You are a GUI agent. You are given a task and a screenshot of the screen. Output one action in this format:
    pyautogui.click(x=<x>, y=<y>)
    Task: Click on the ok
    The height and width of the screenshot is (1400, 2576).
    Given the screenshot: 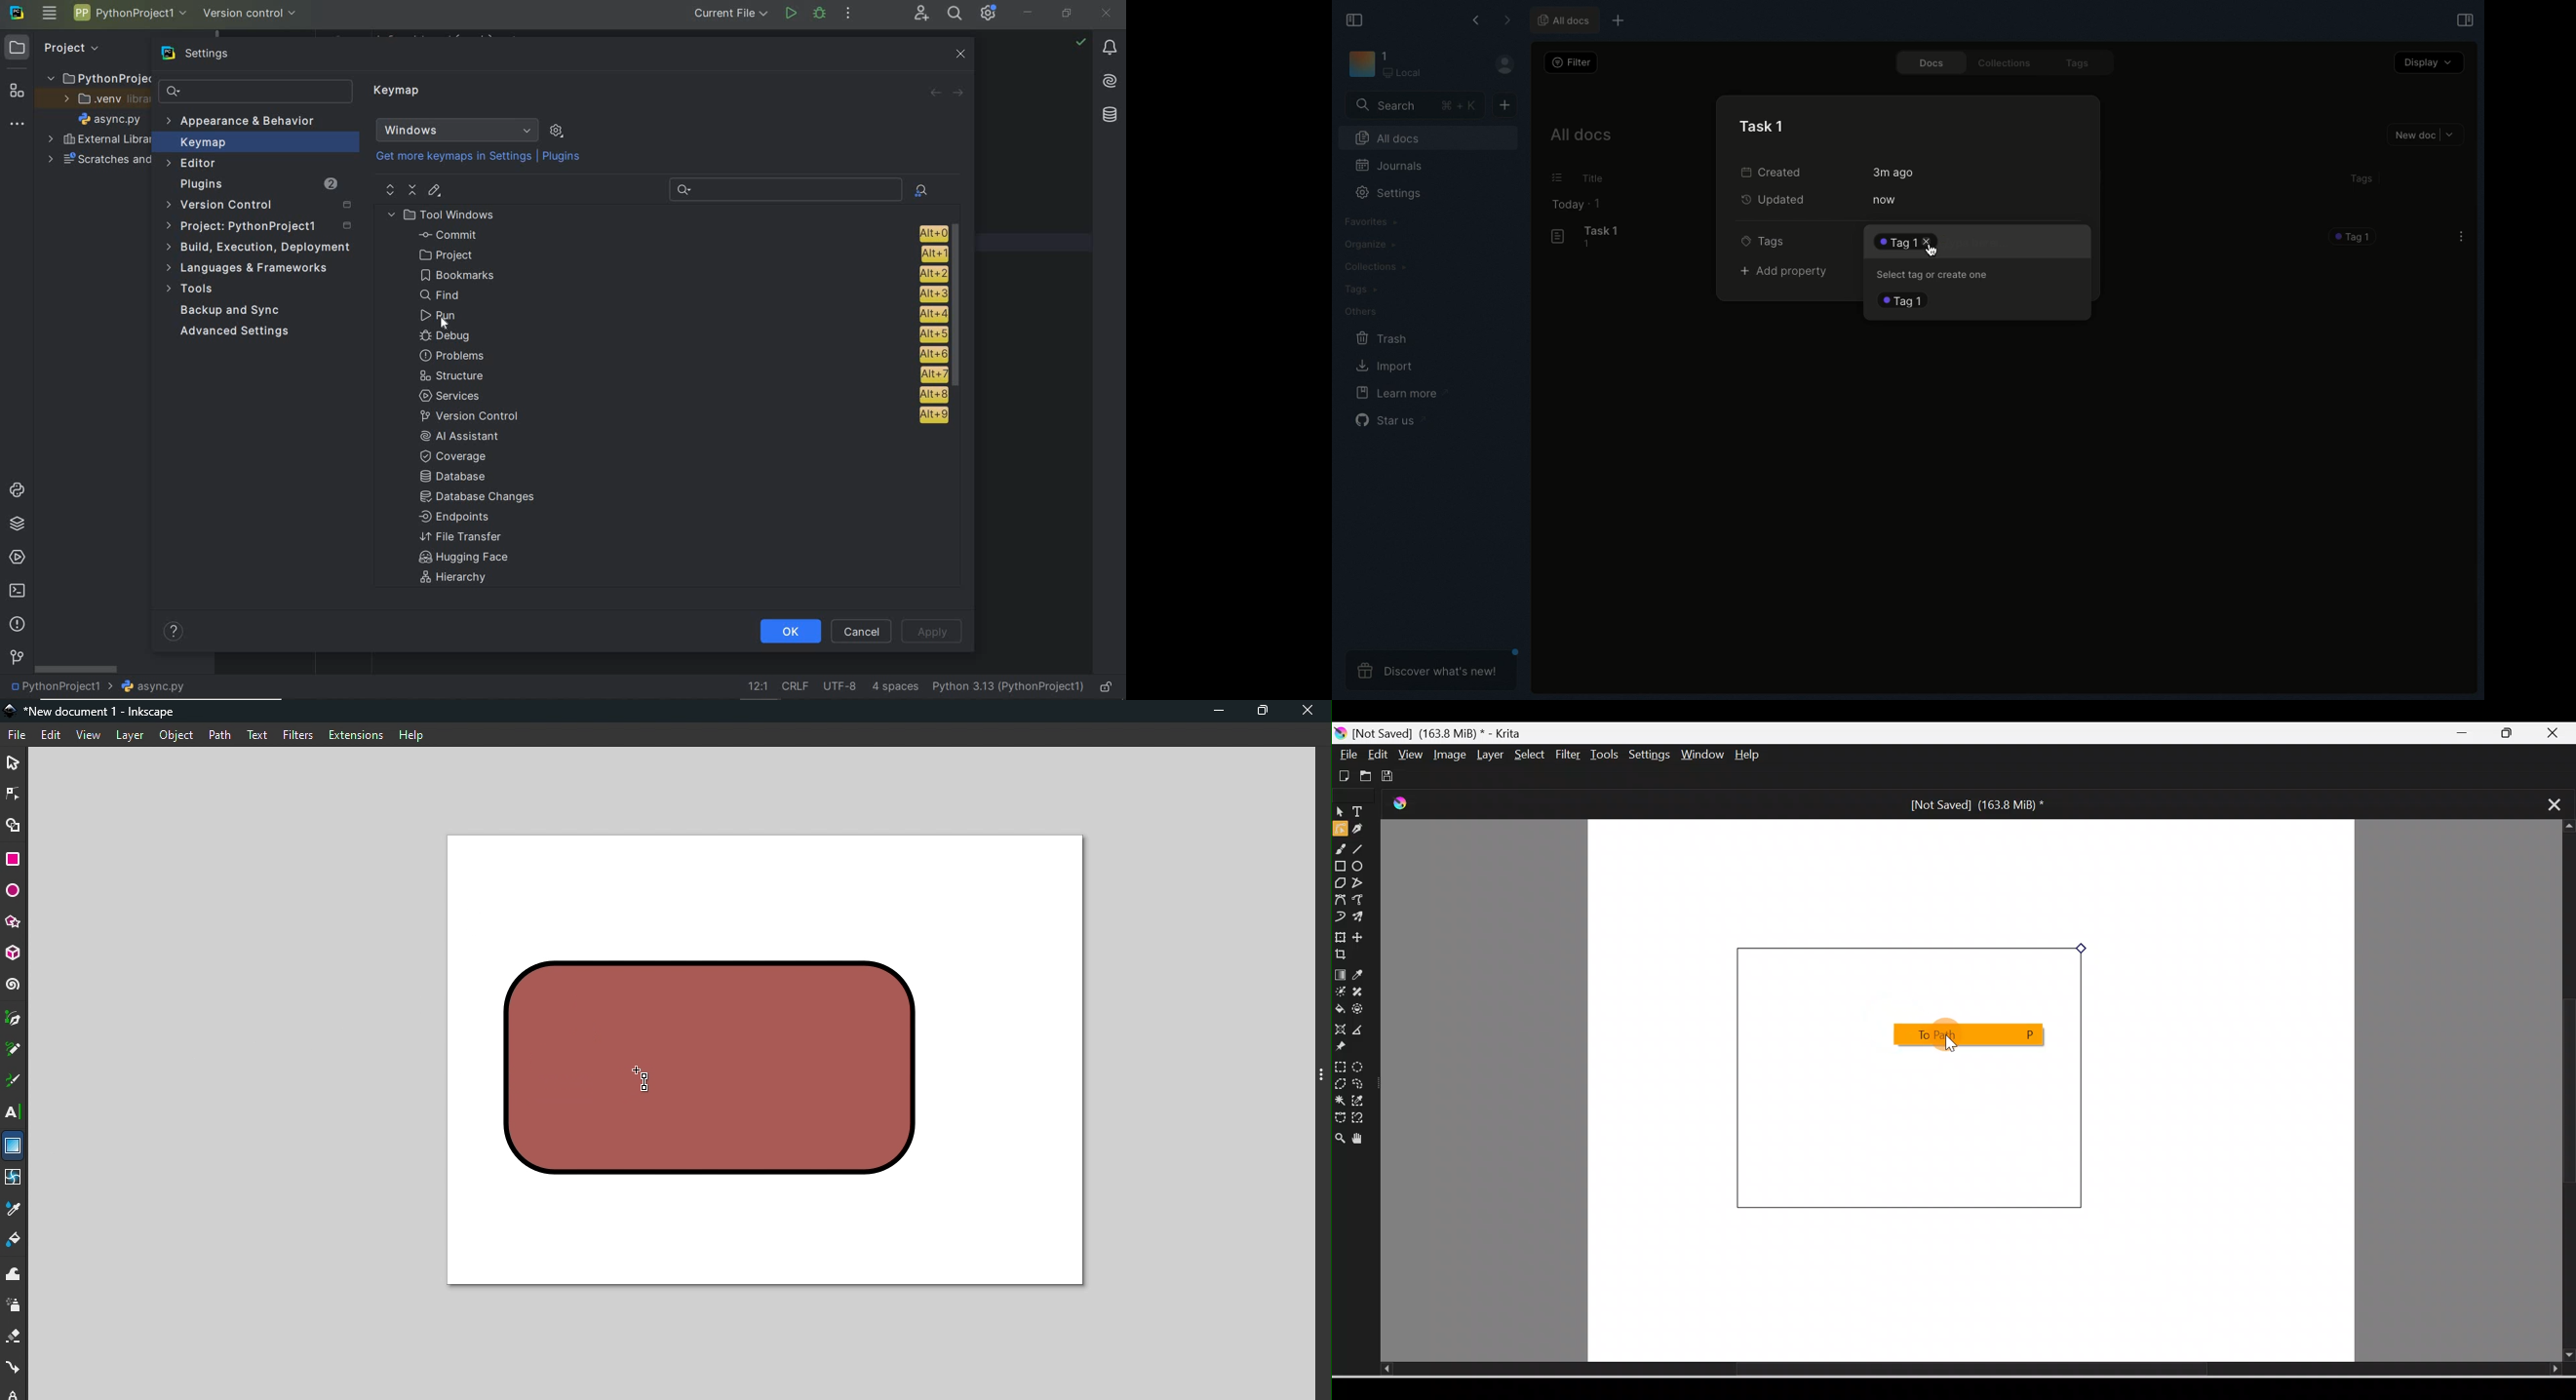 What is the action you would take?
    pyautogui.click(x=789, y=632)
    